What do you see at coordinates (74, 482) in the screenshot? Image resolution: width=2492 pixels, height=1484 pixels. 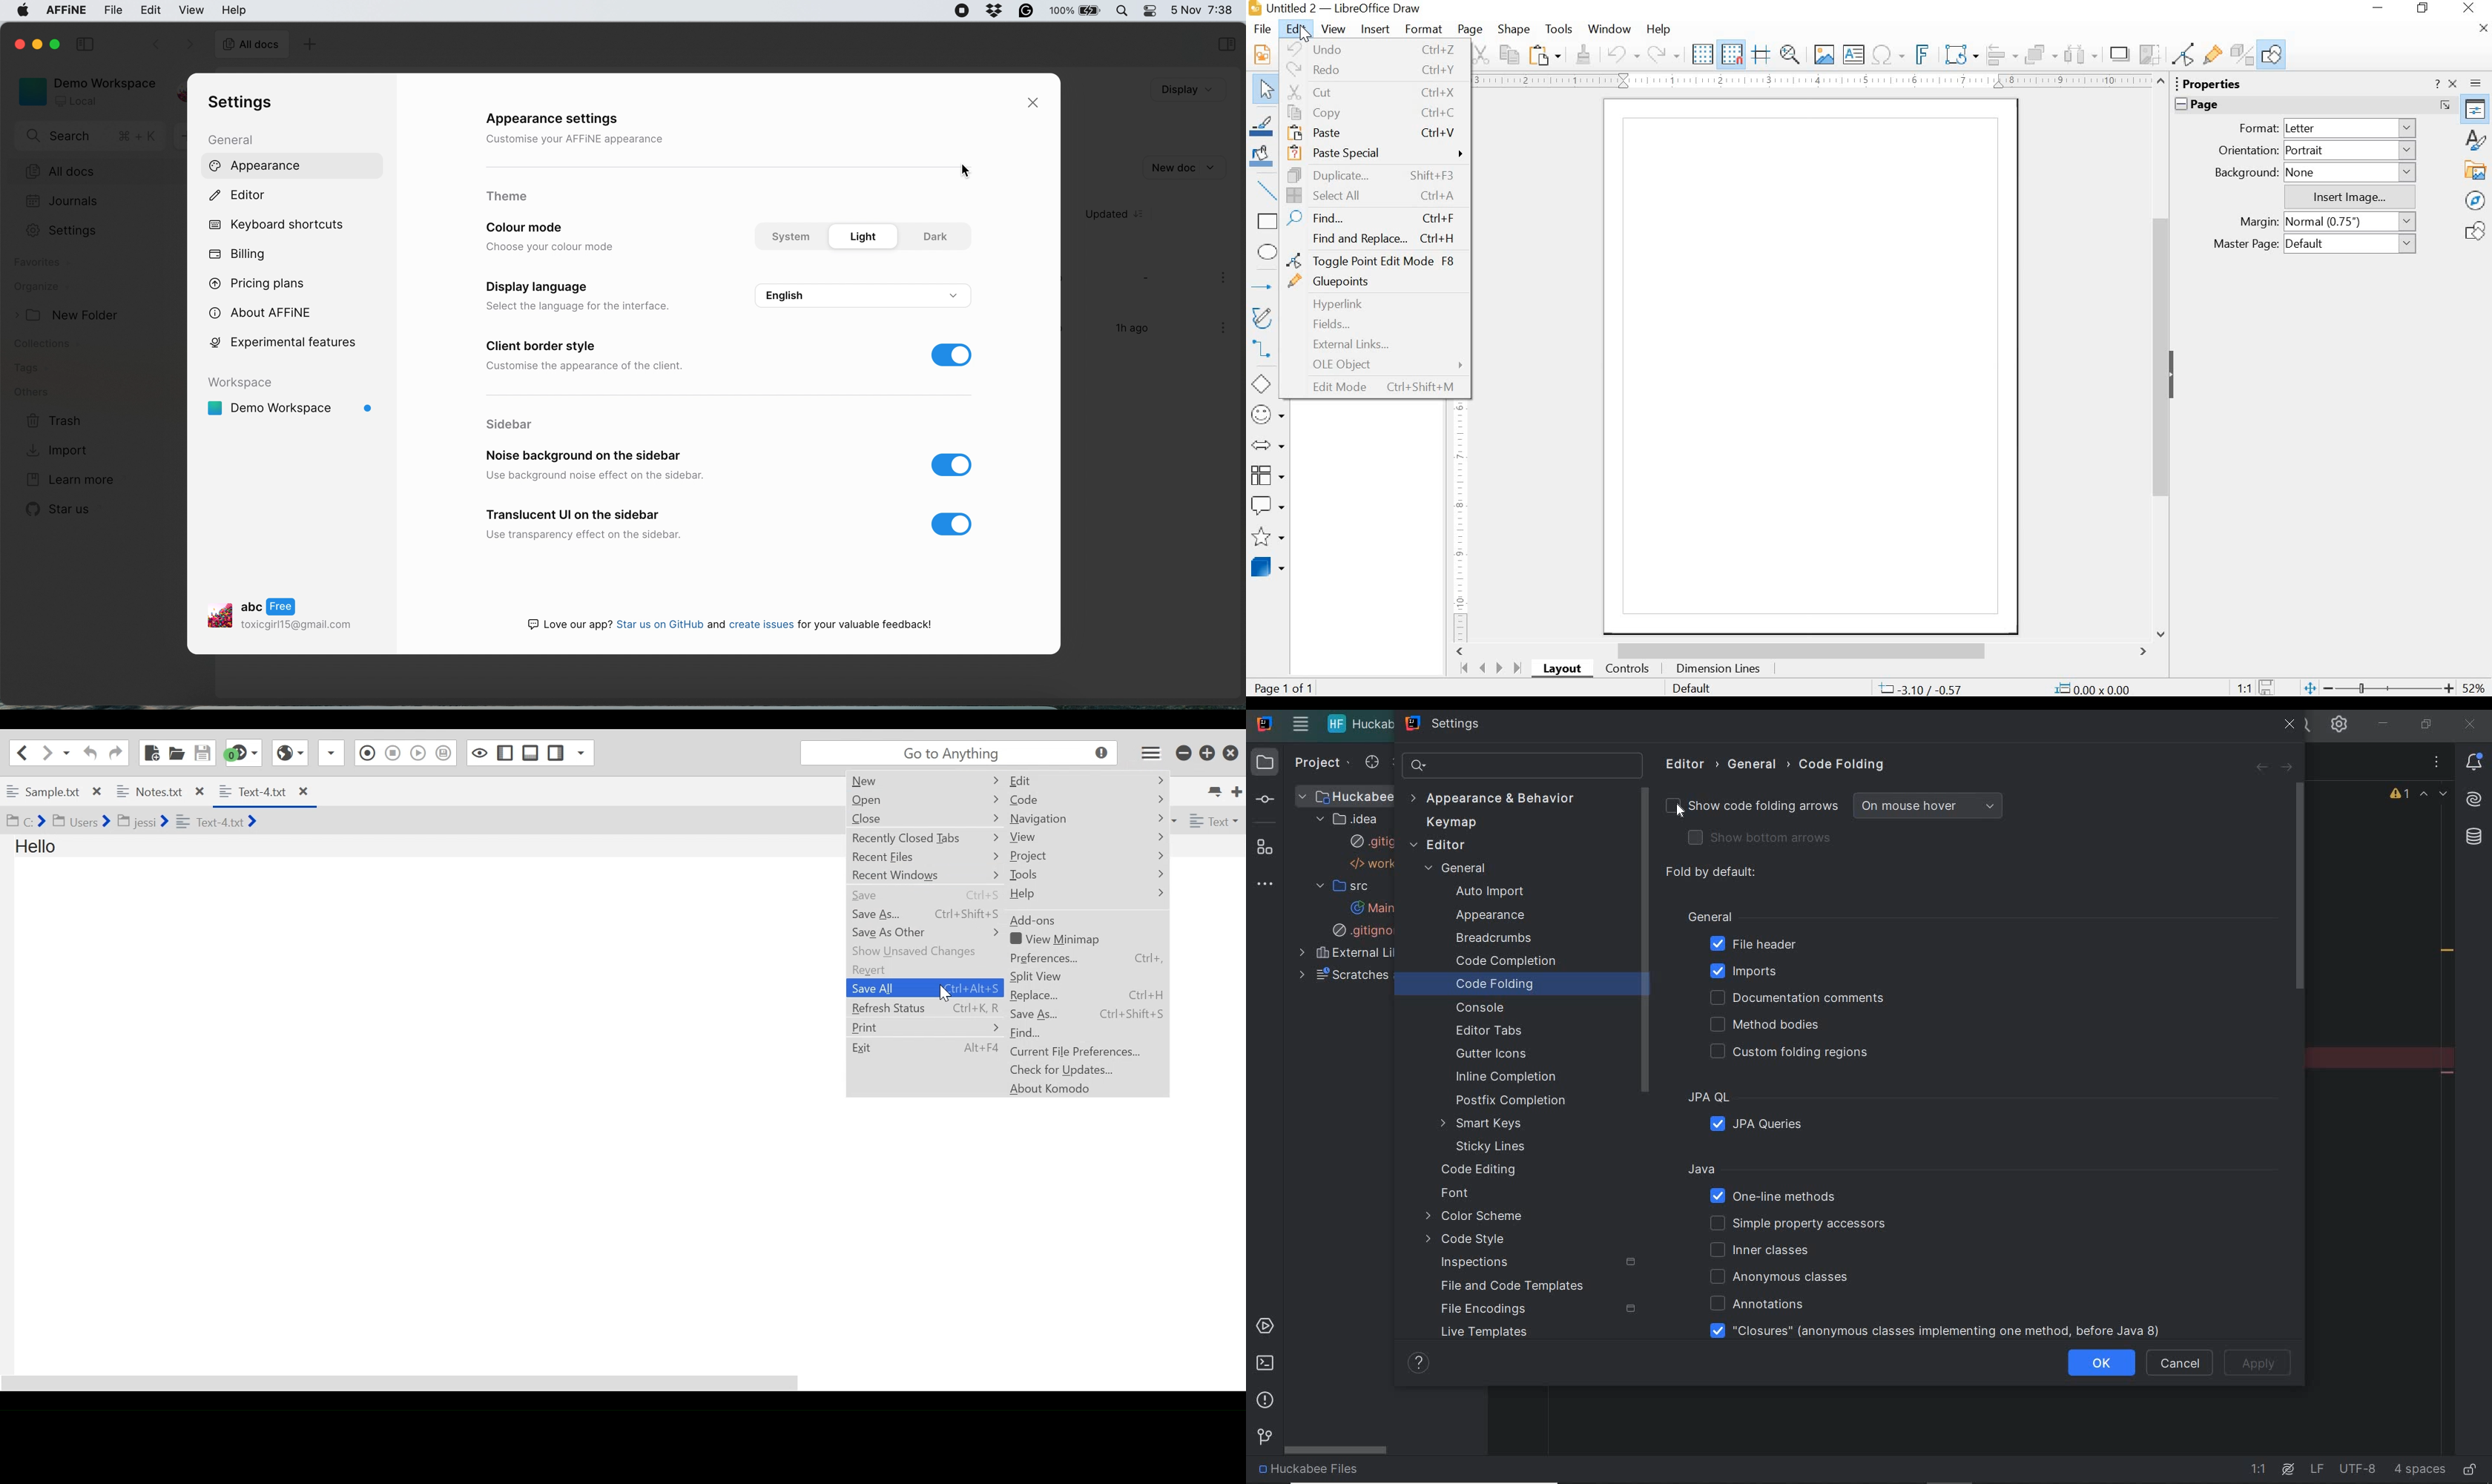 I see `learn more` at bounding box center [74, 482].